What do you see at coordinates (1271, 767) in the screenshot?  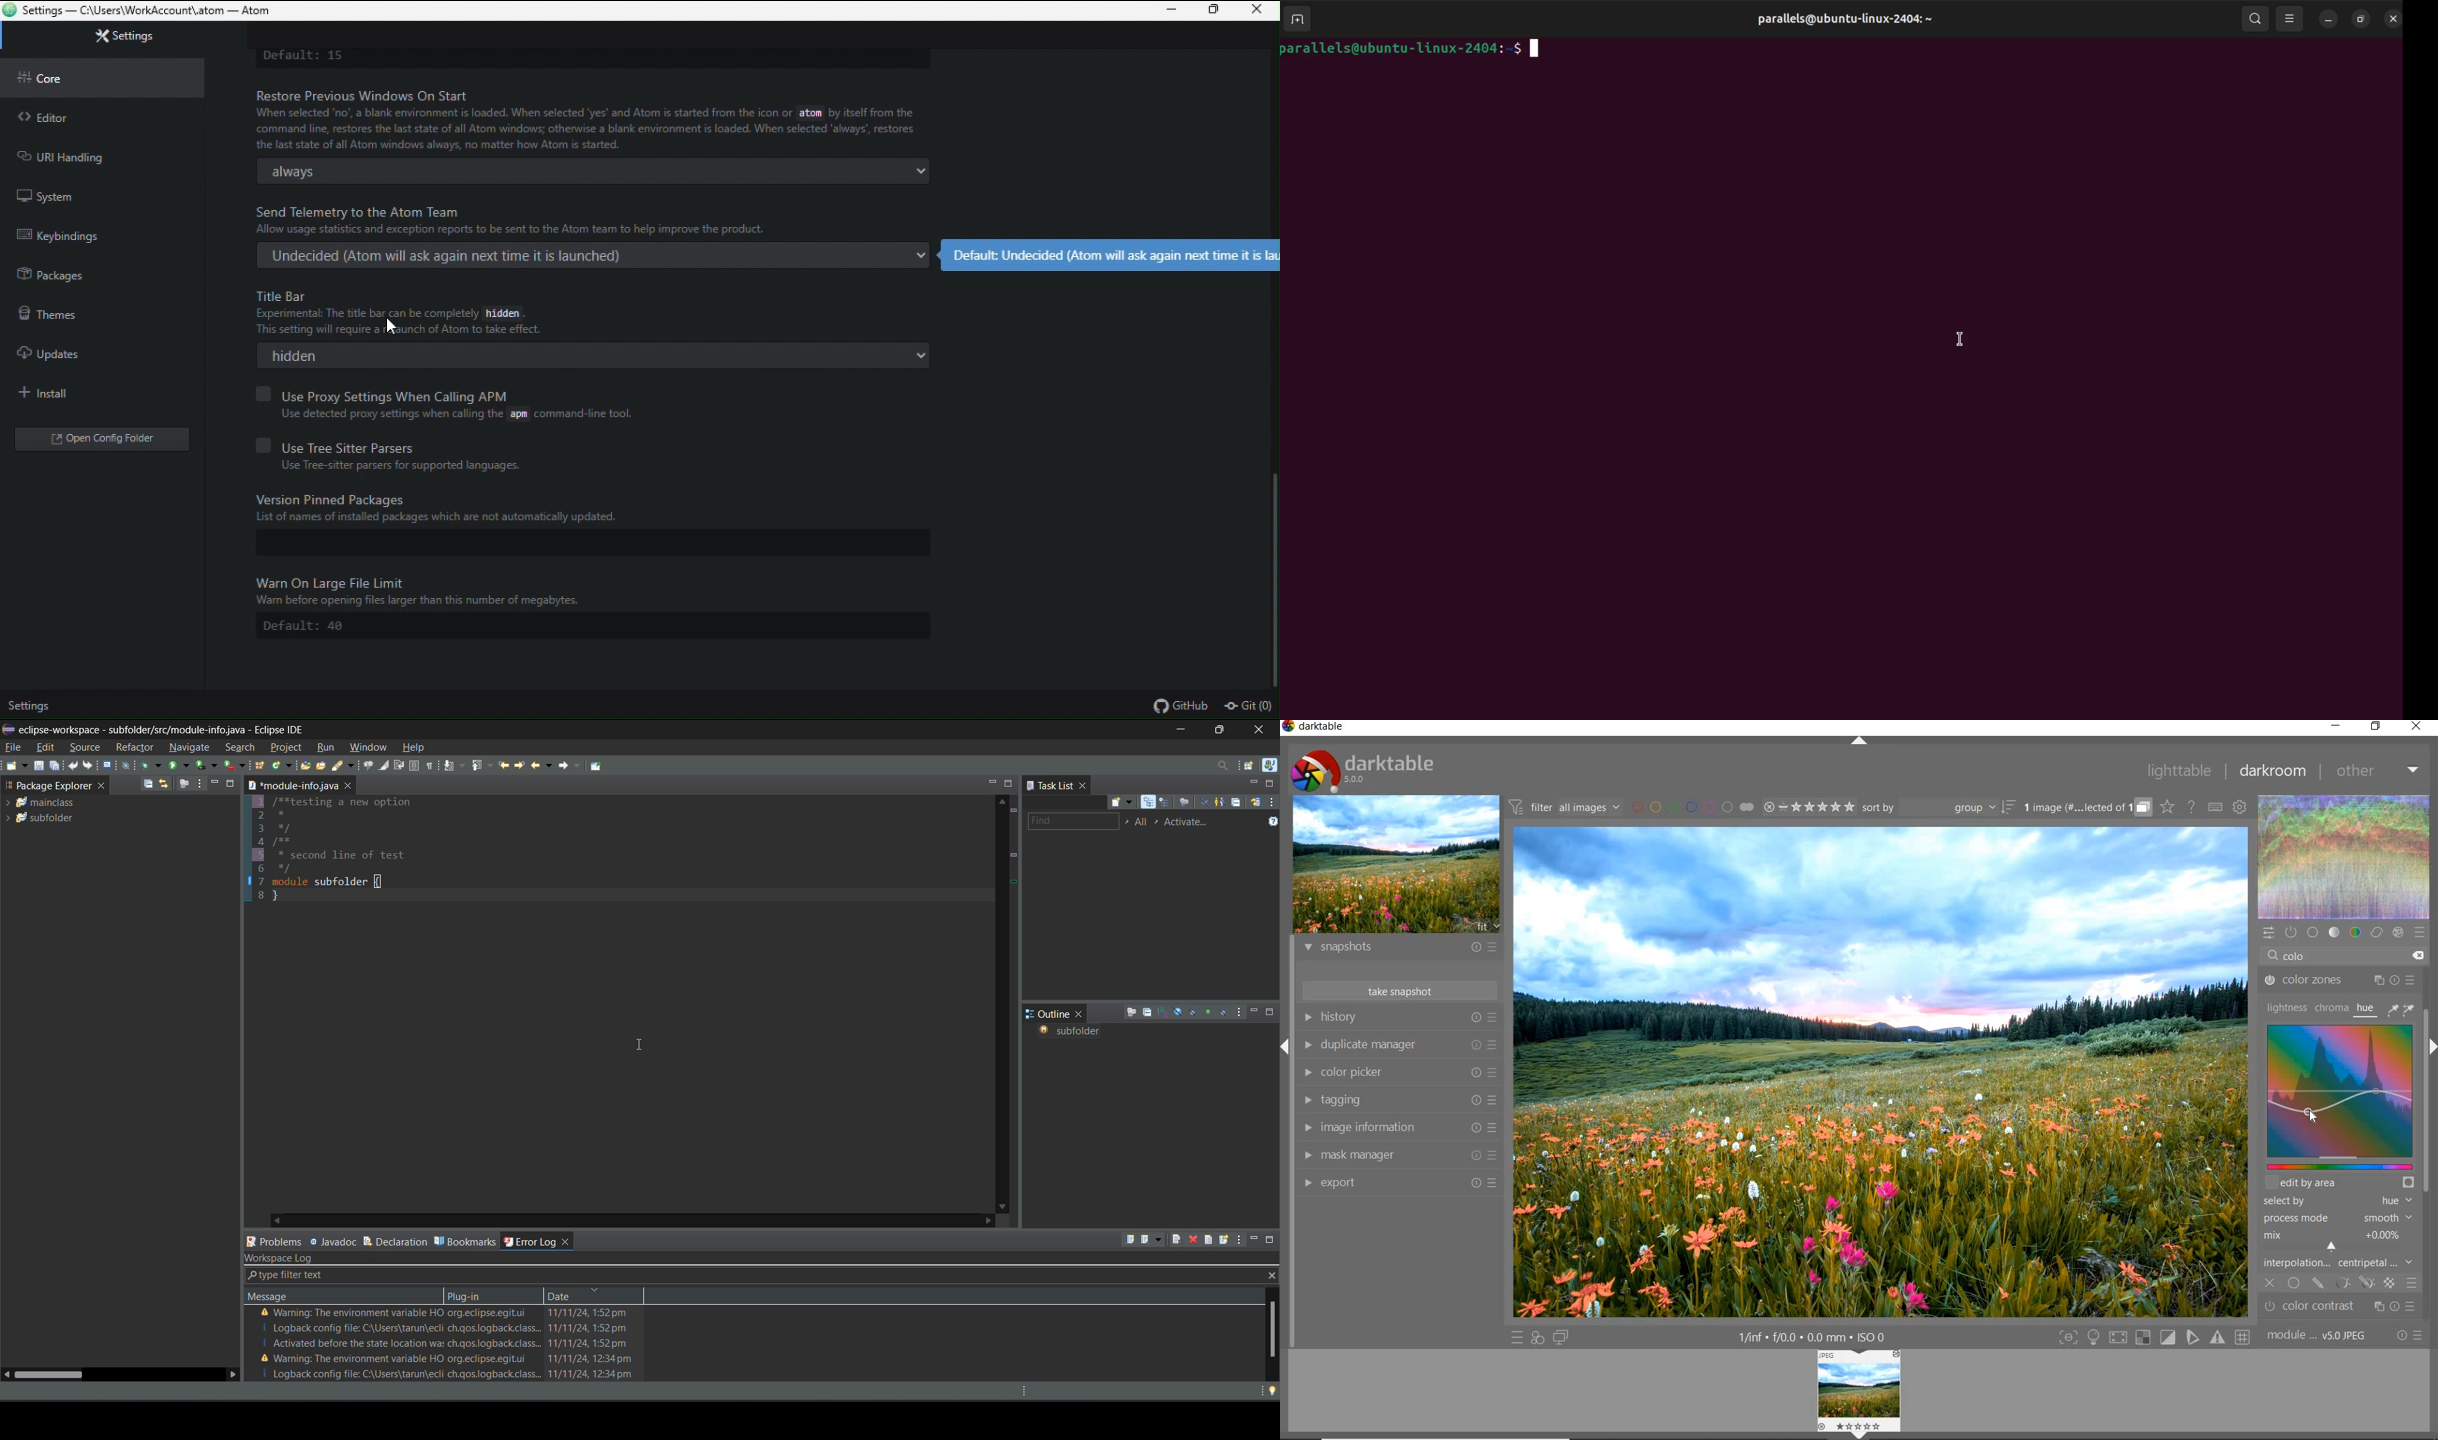 I see `java` at bounding box center [1271, 767].